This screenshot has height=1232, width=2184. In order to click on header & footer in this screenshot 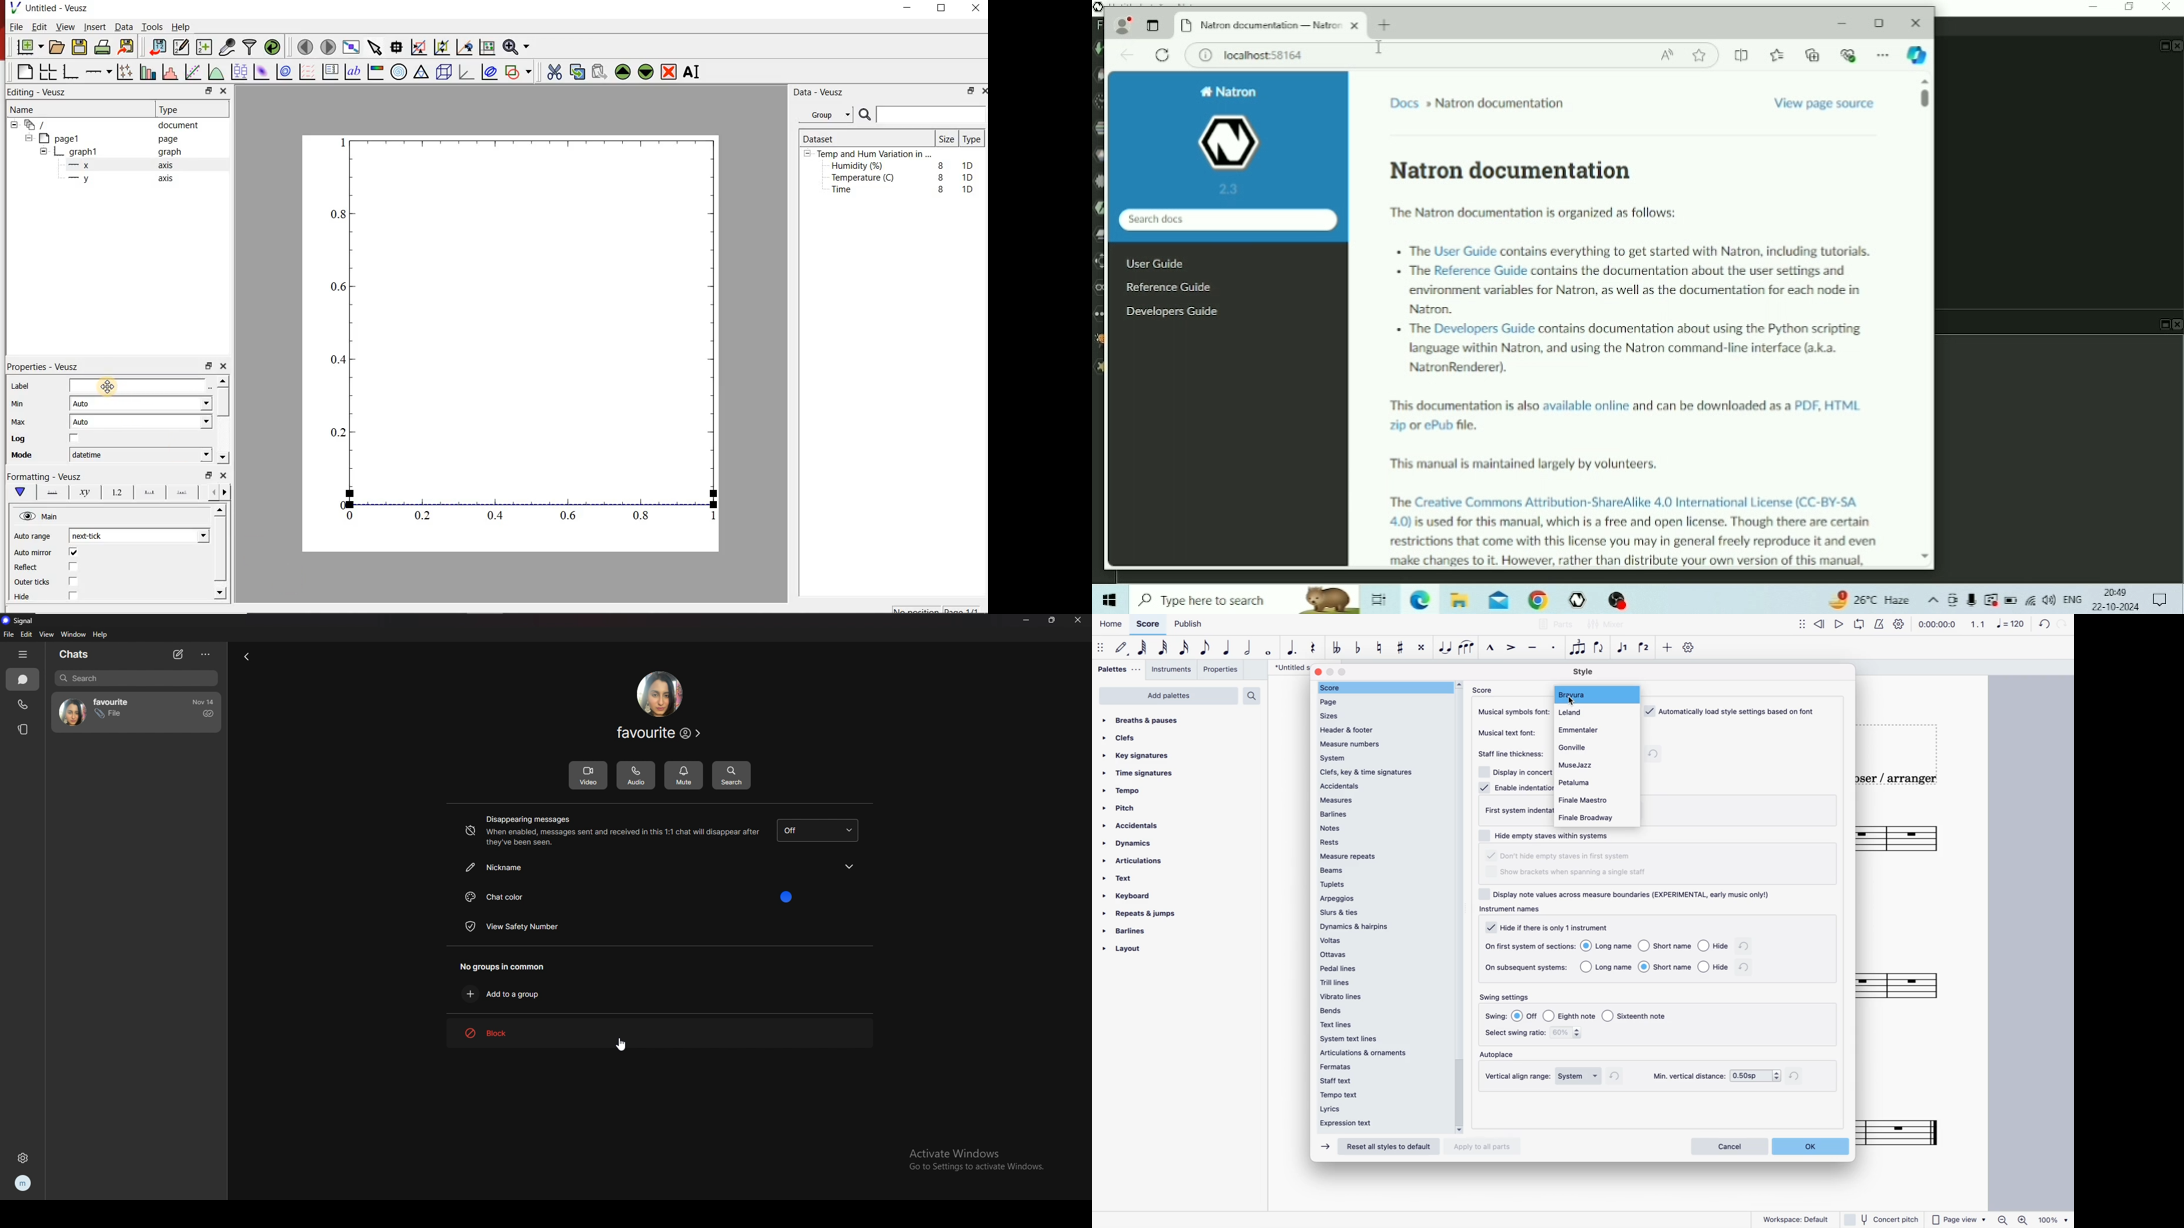, I will do `click(1383, 729)`.